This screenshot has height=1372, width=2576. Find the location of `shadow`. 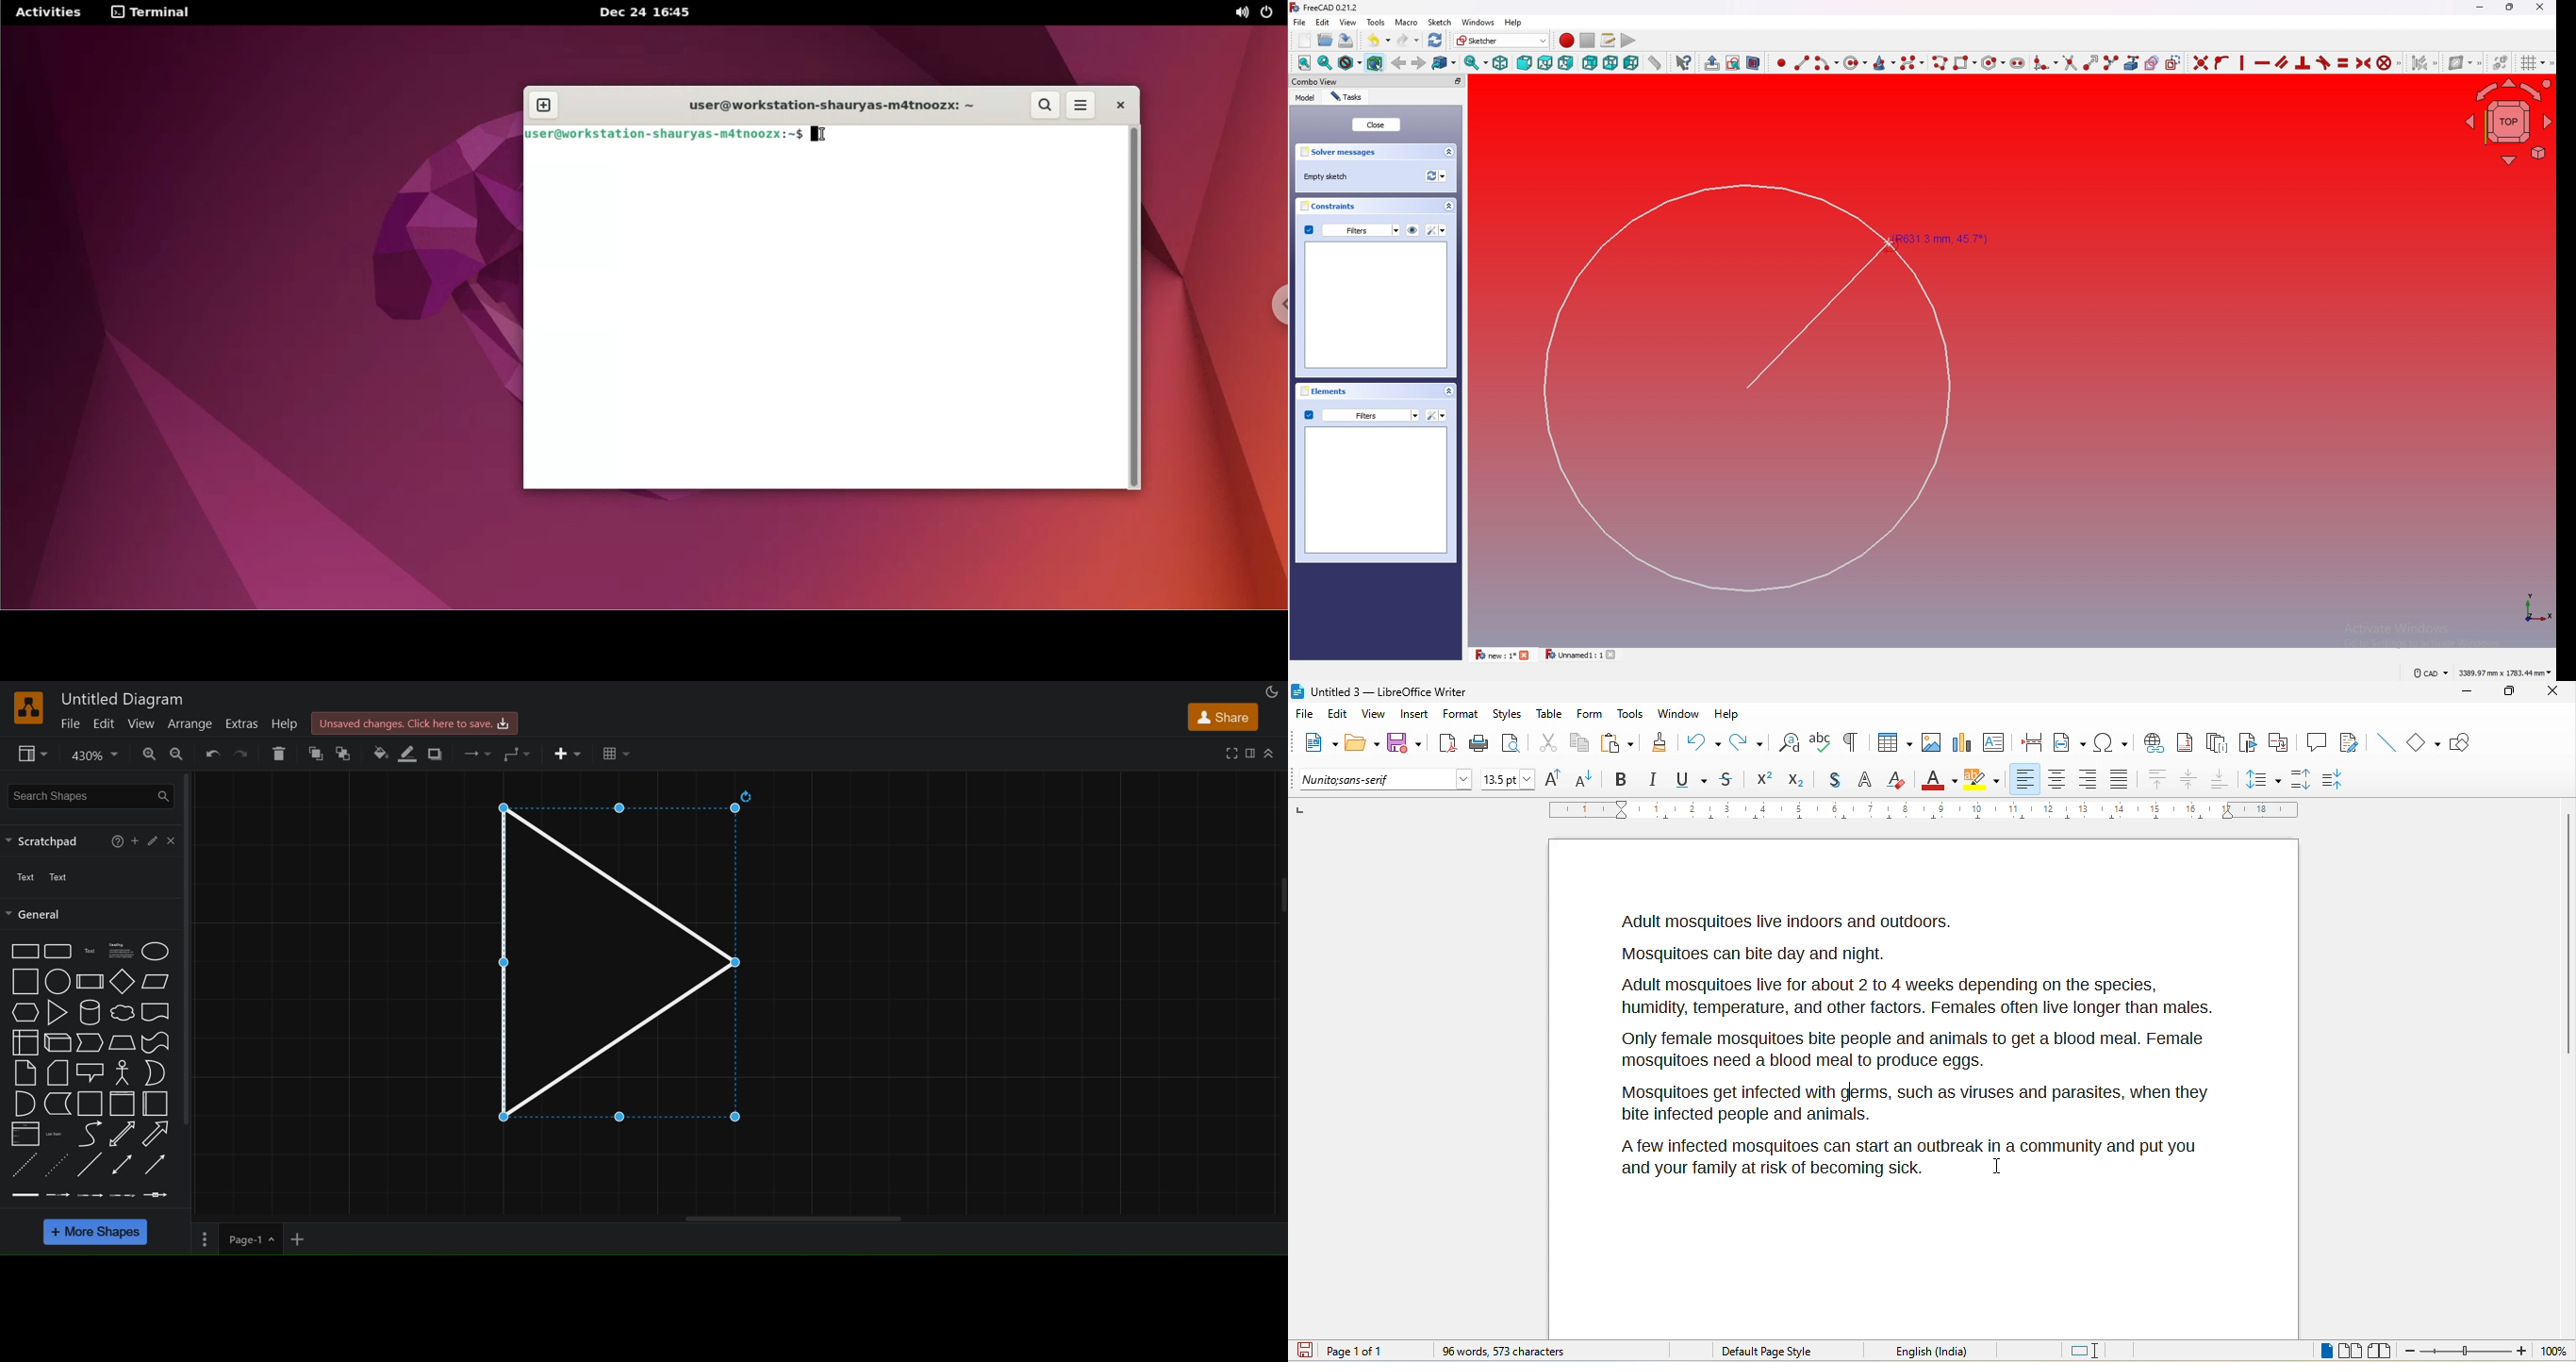

shadow is located at coordinates (439, 754).